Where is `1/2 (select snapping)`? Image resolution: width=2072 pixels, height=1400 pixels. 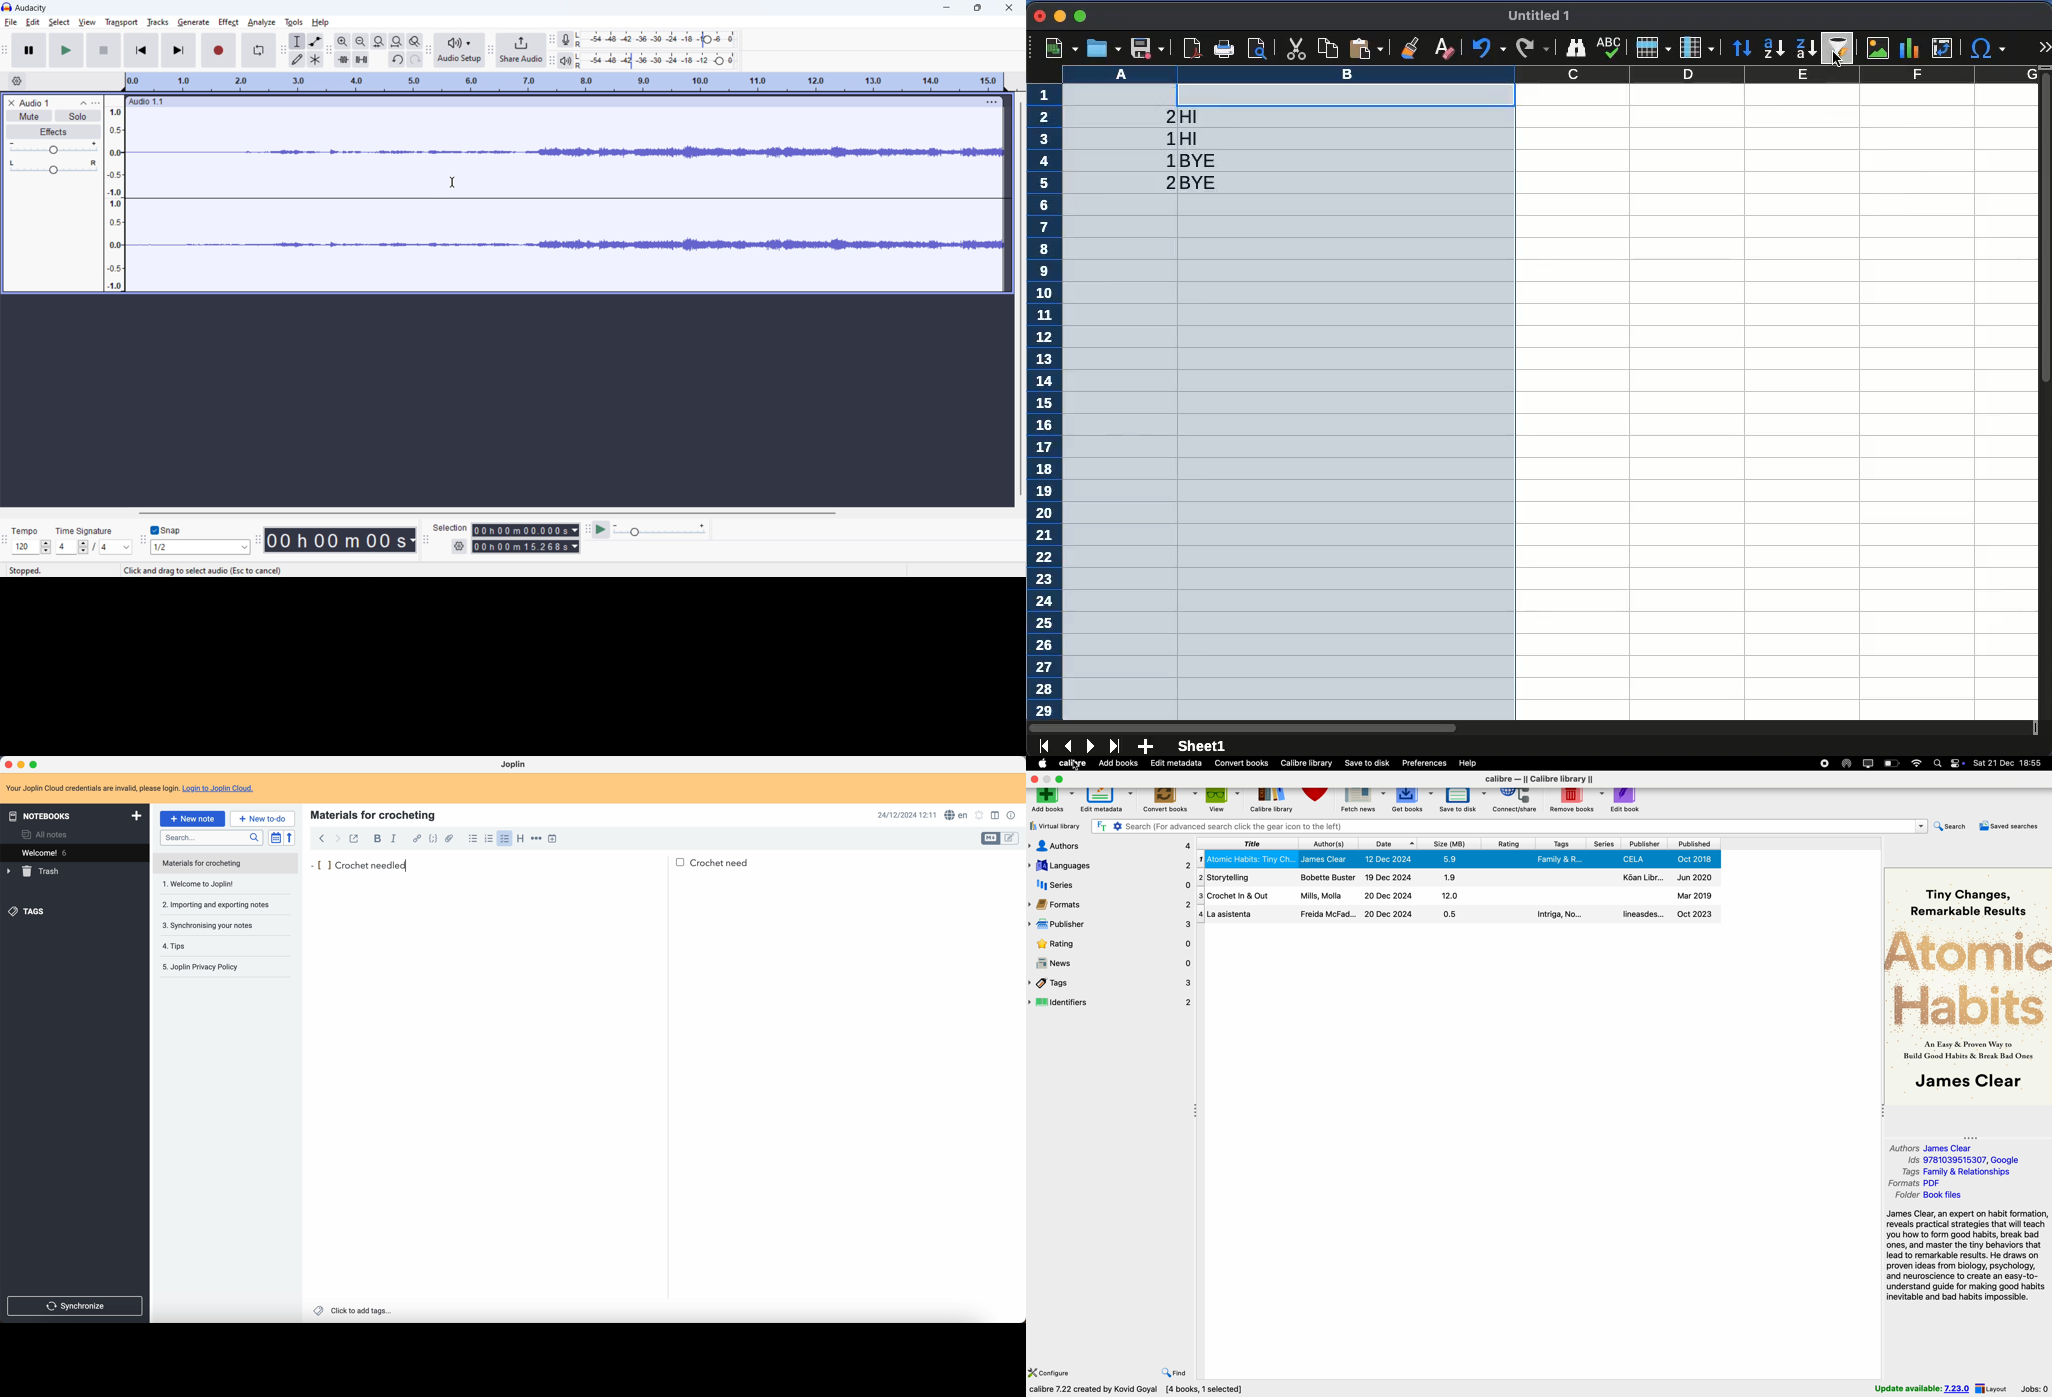 1/2 (select snapping) is located at coordinates (201, 547).